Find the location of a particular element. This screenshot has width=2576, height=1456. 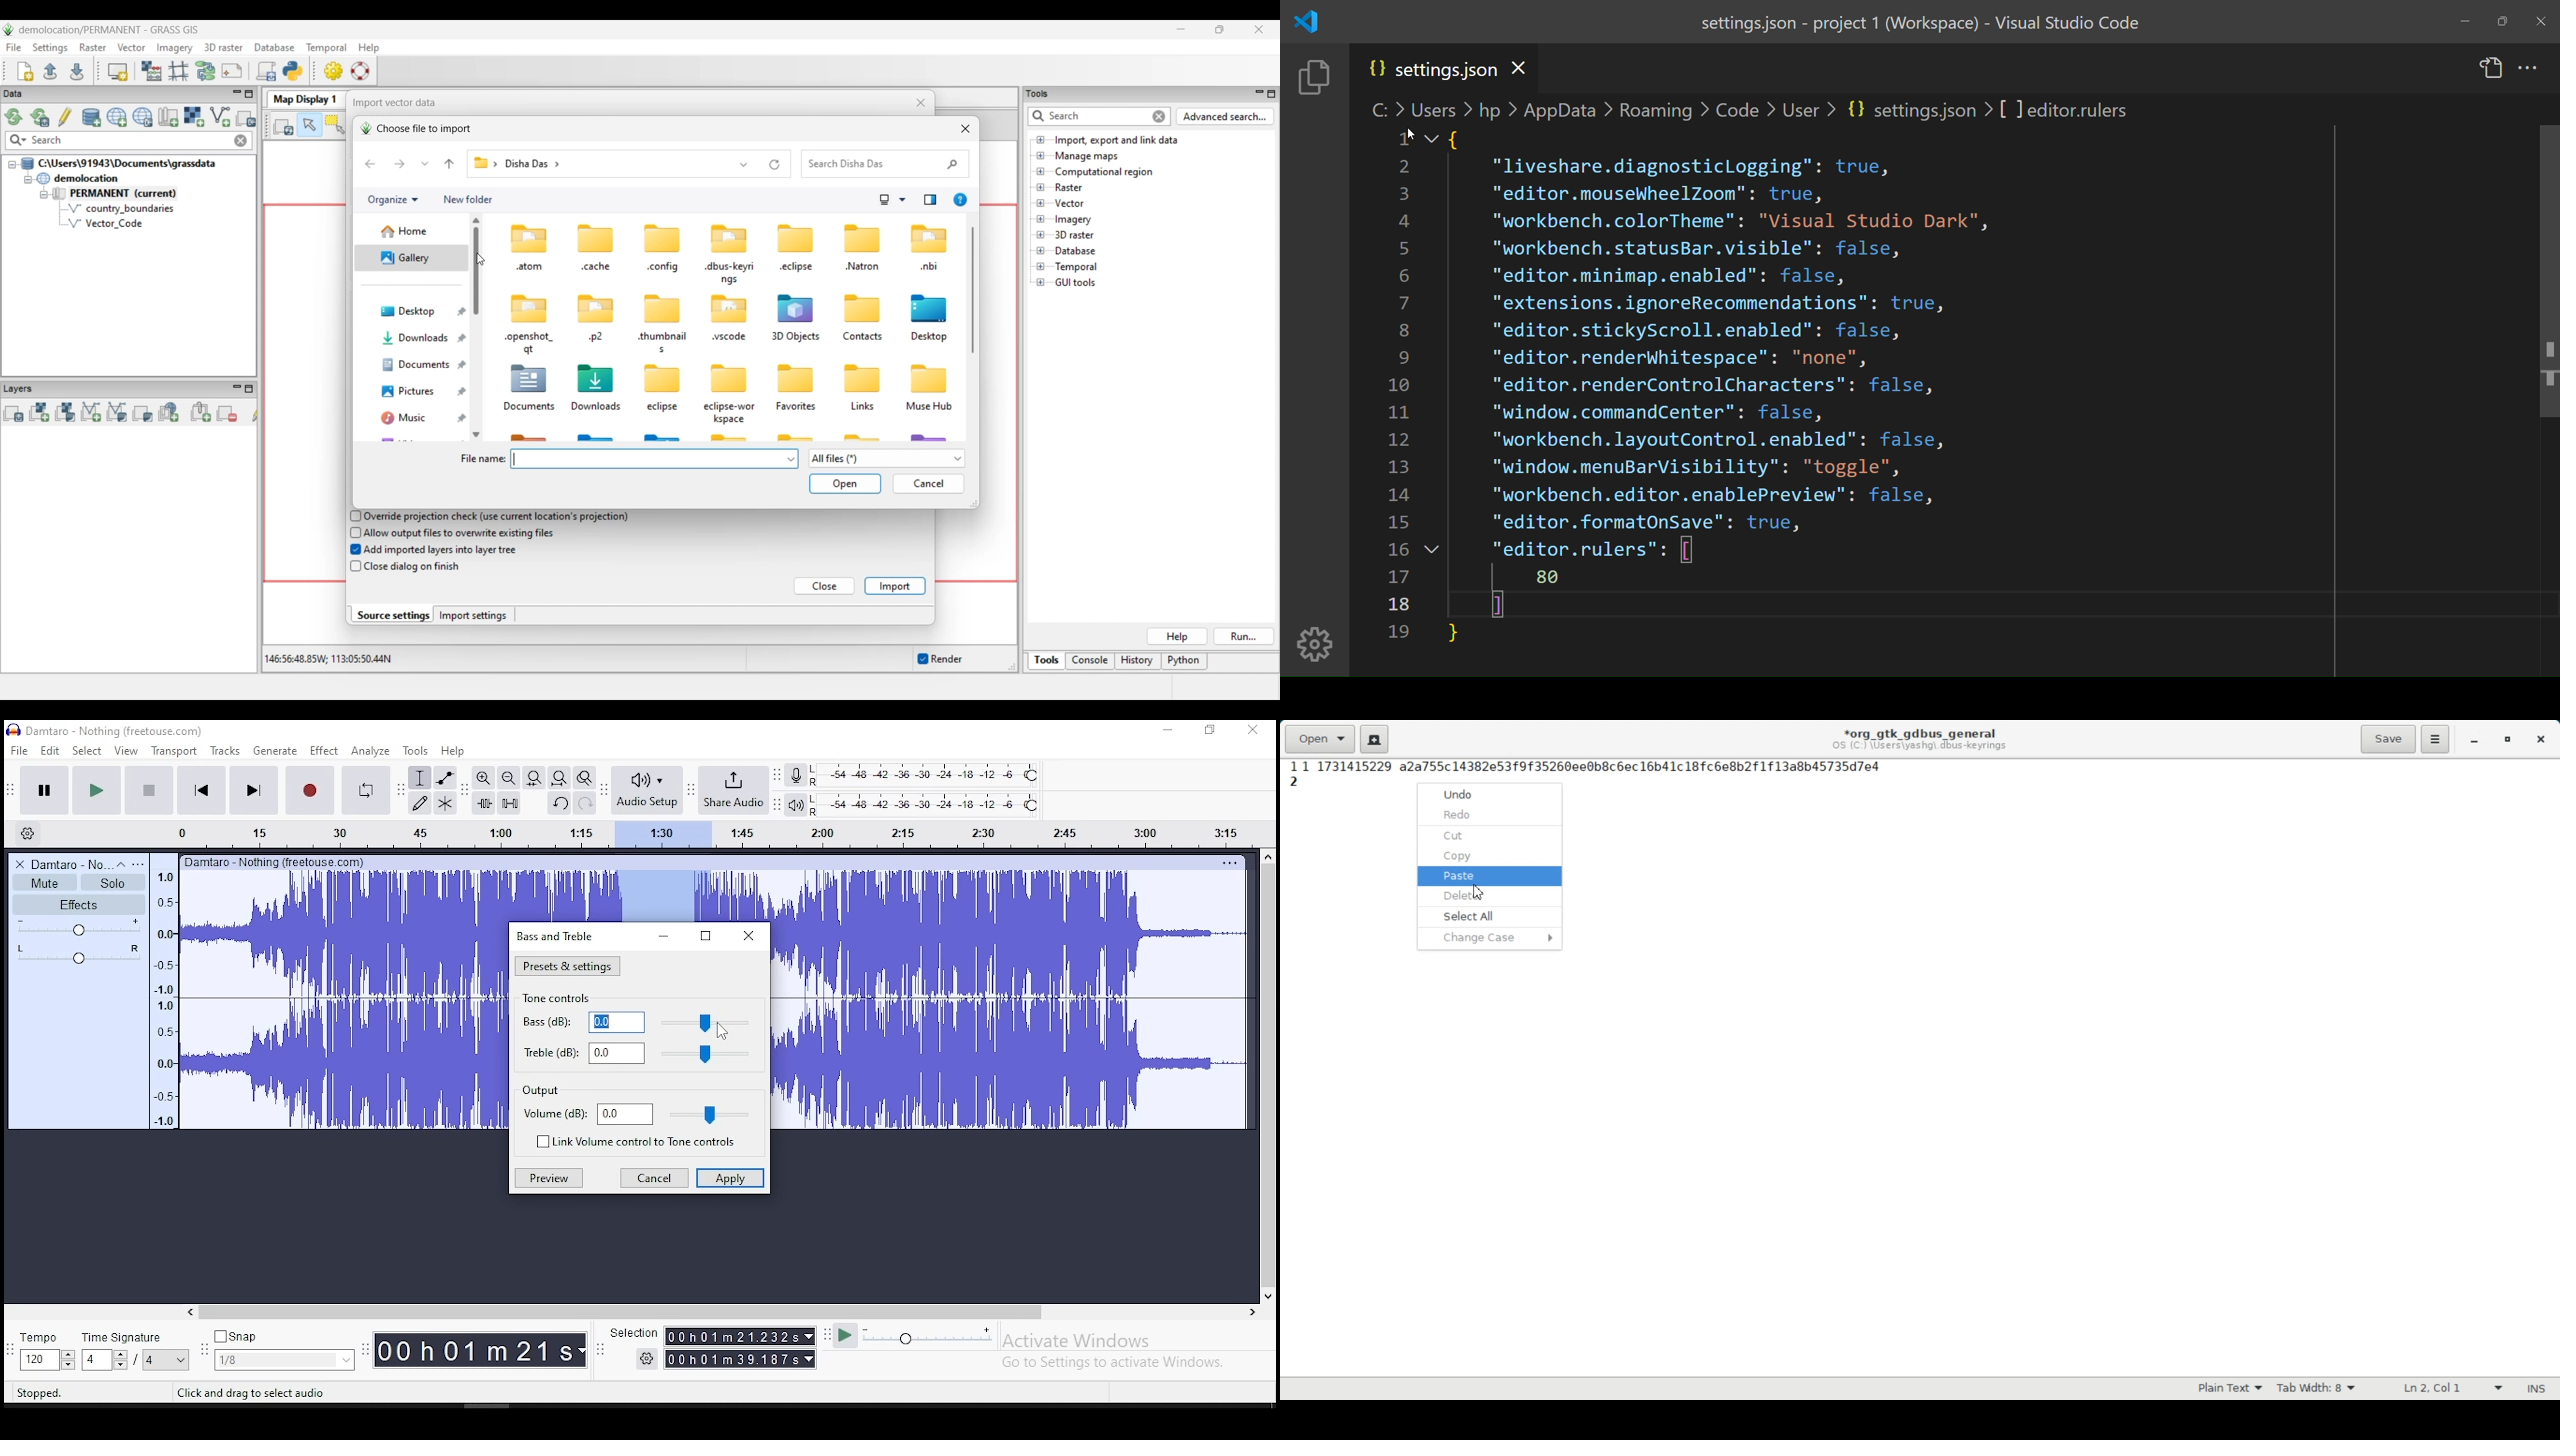

zoom out is located at coordinates (508, 777).